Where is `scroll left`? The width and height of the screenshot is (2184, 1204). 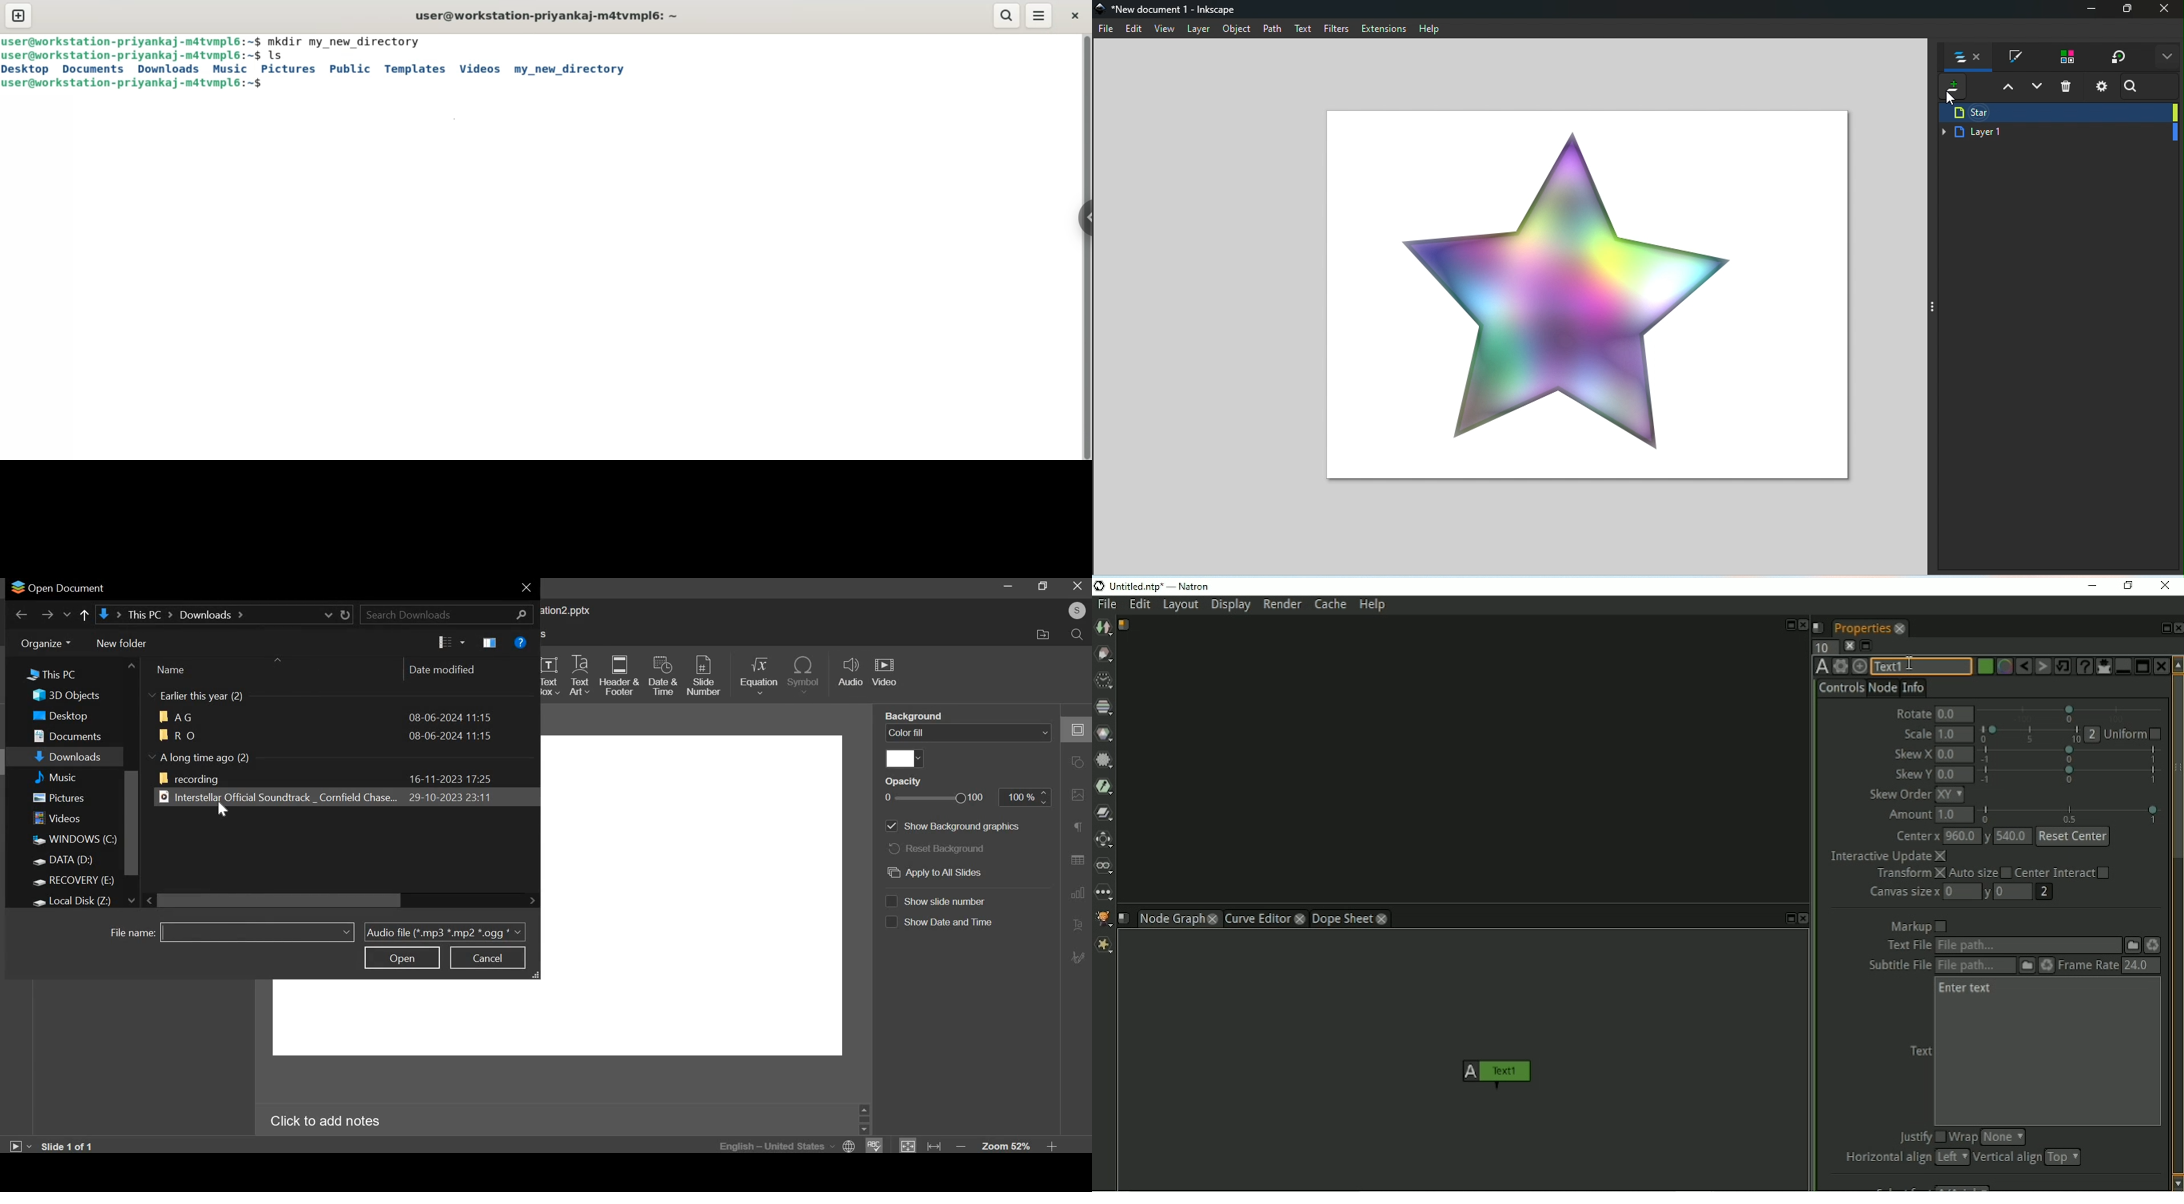
scroll left is located at coordinates (151, 900).